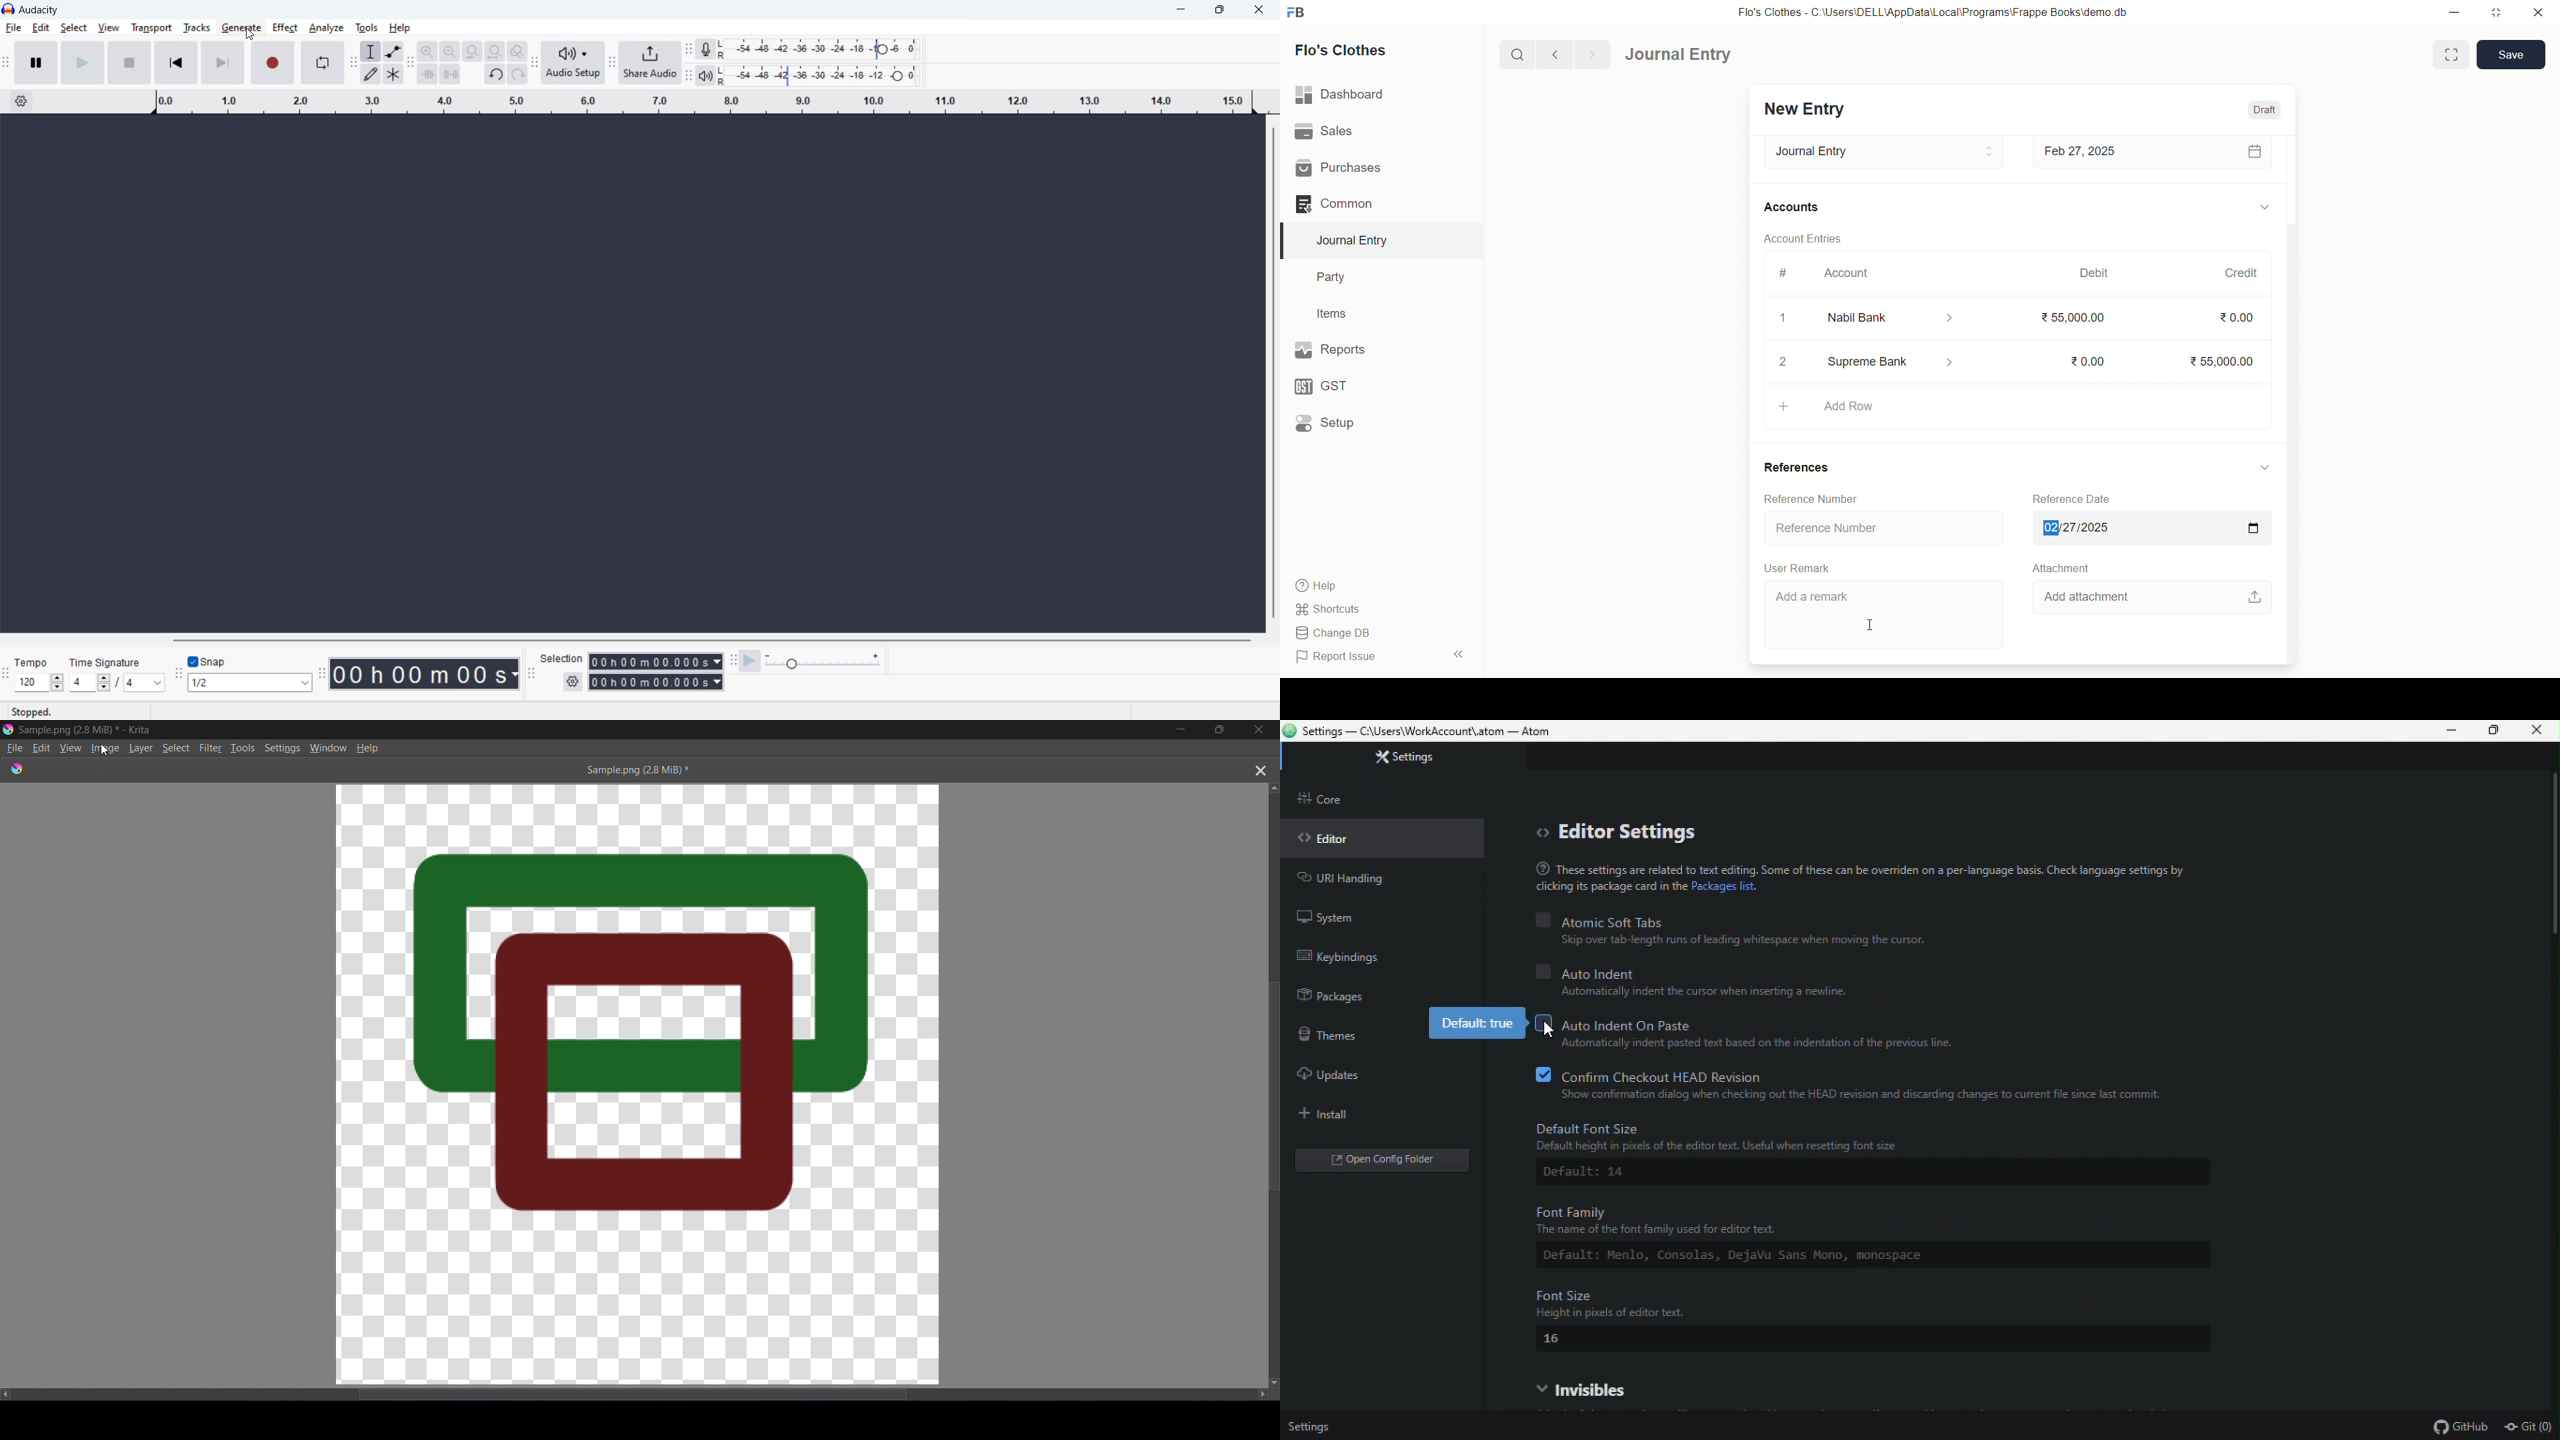  What do you see at coordinates (688, 49) in the screenshot?
I see `recording meter toolbar` at bounding box center [688, 49].